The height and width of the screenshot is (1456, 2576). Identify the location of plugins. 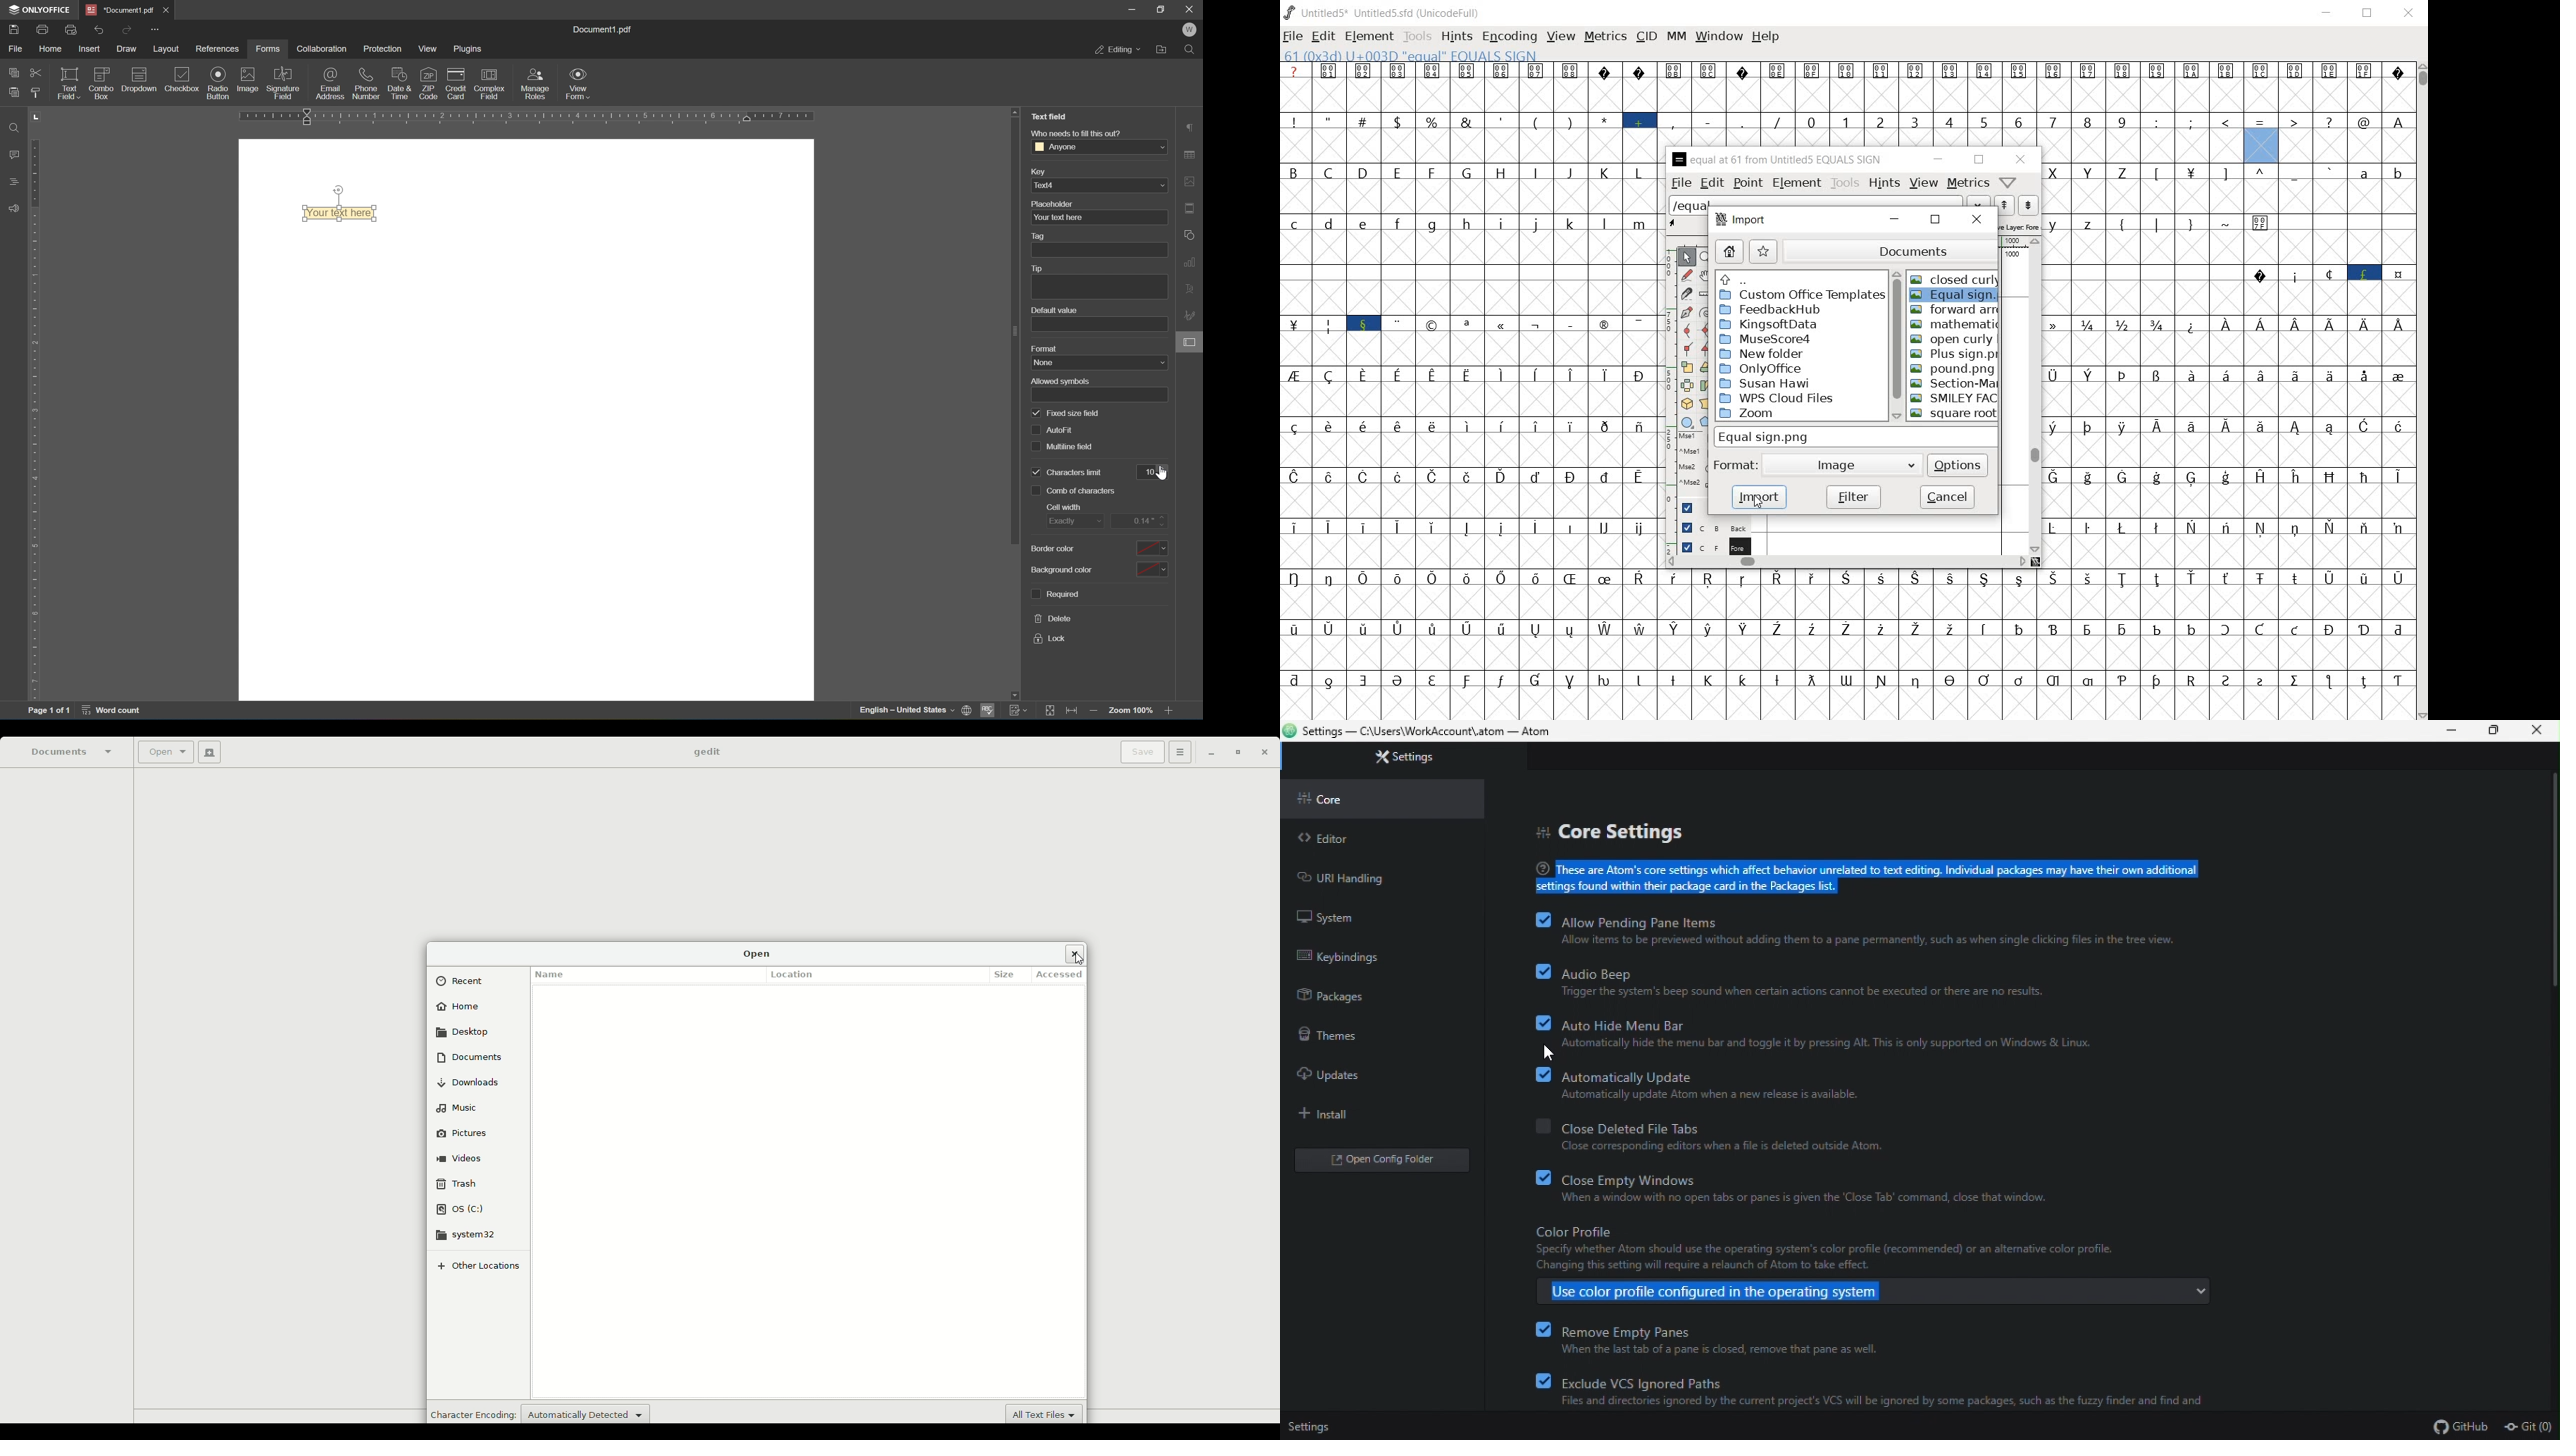
(466, 48).